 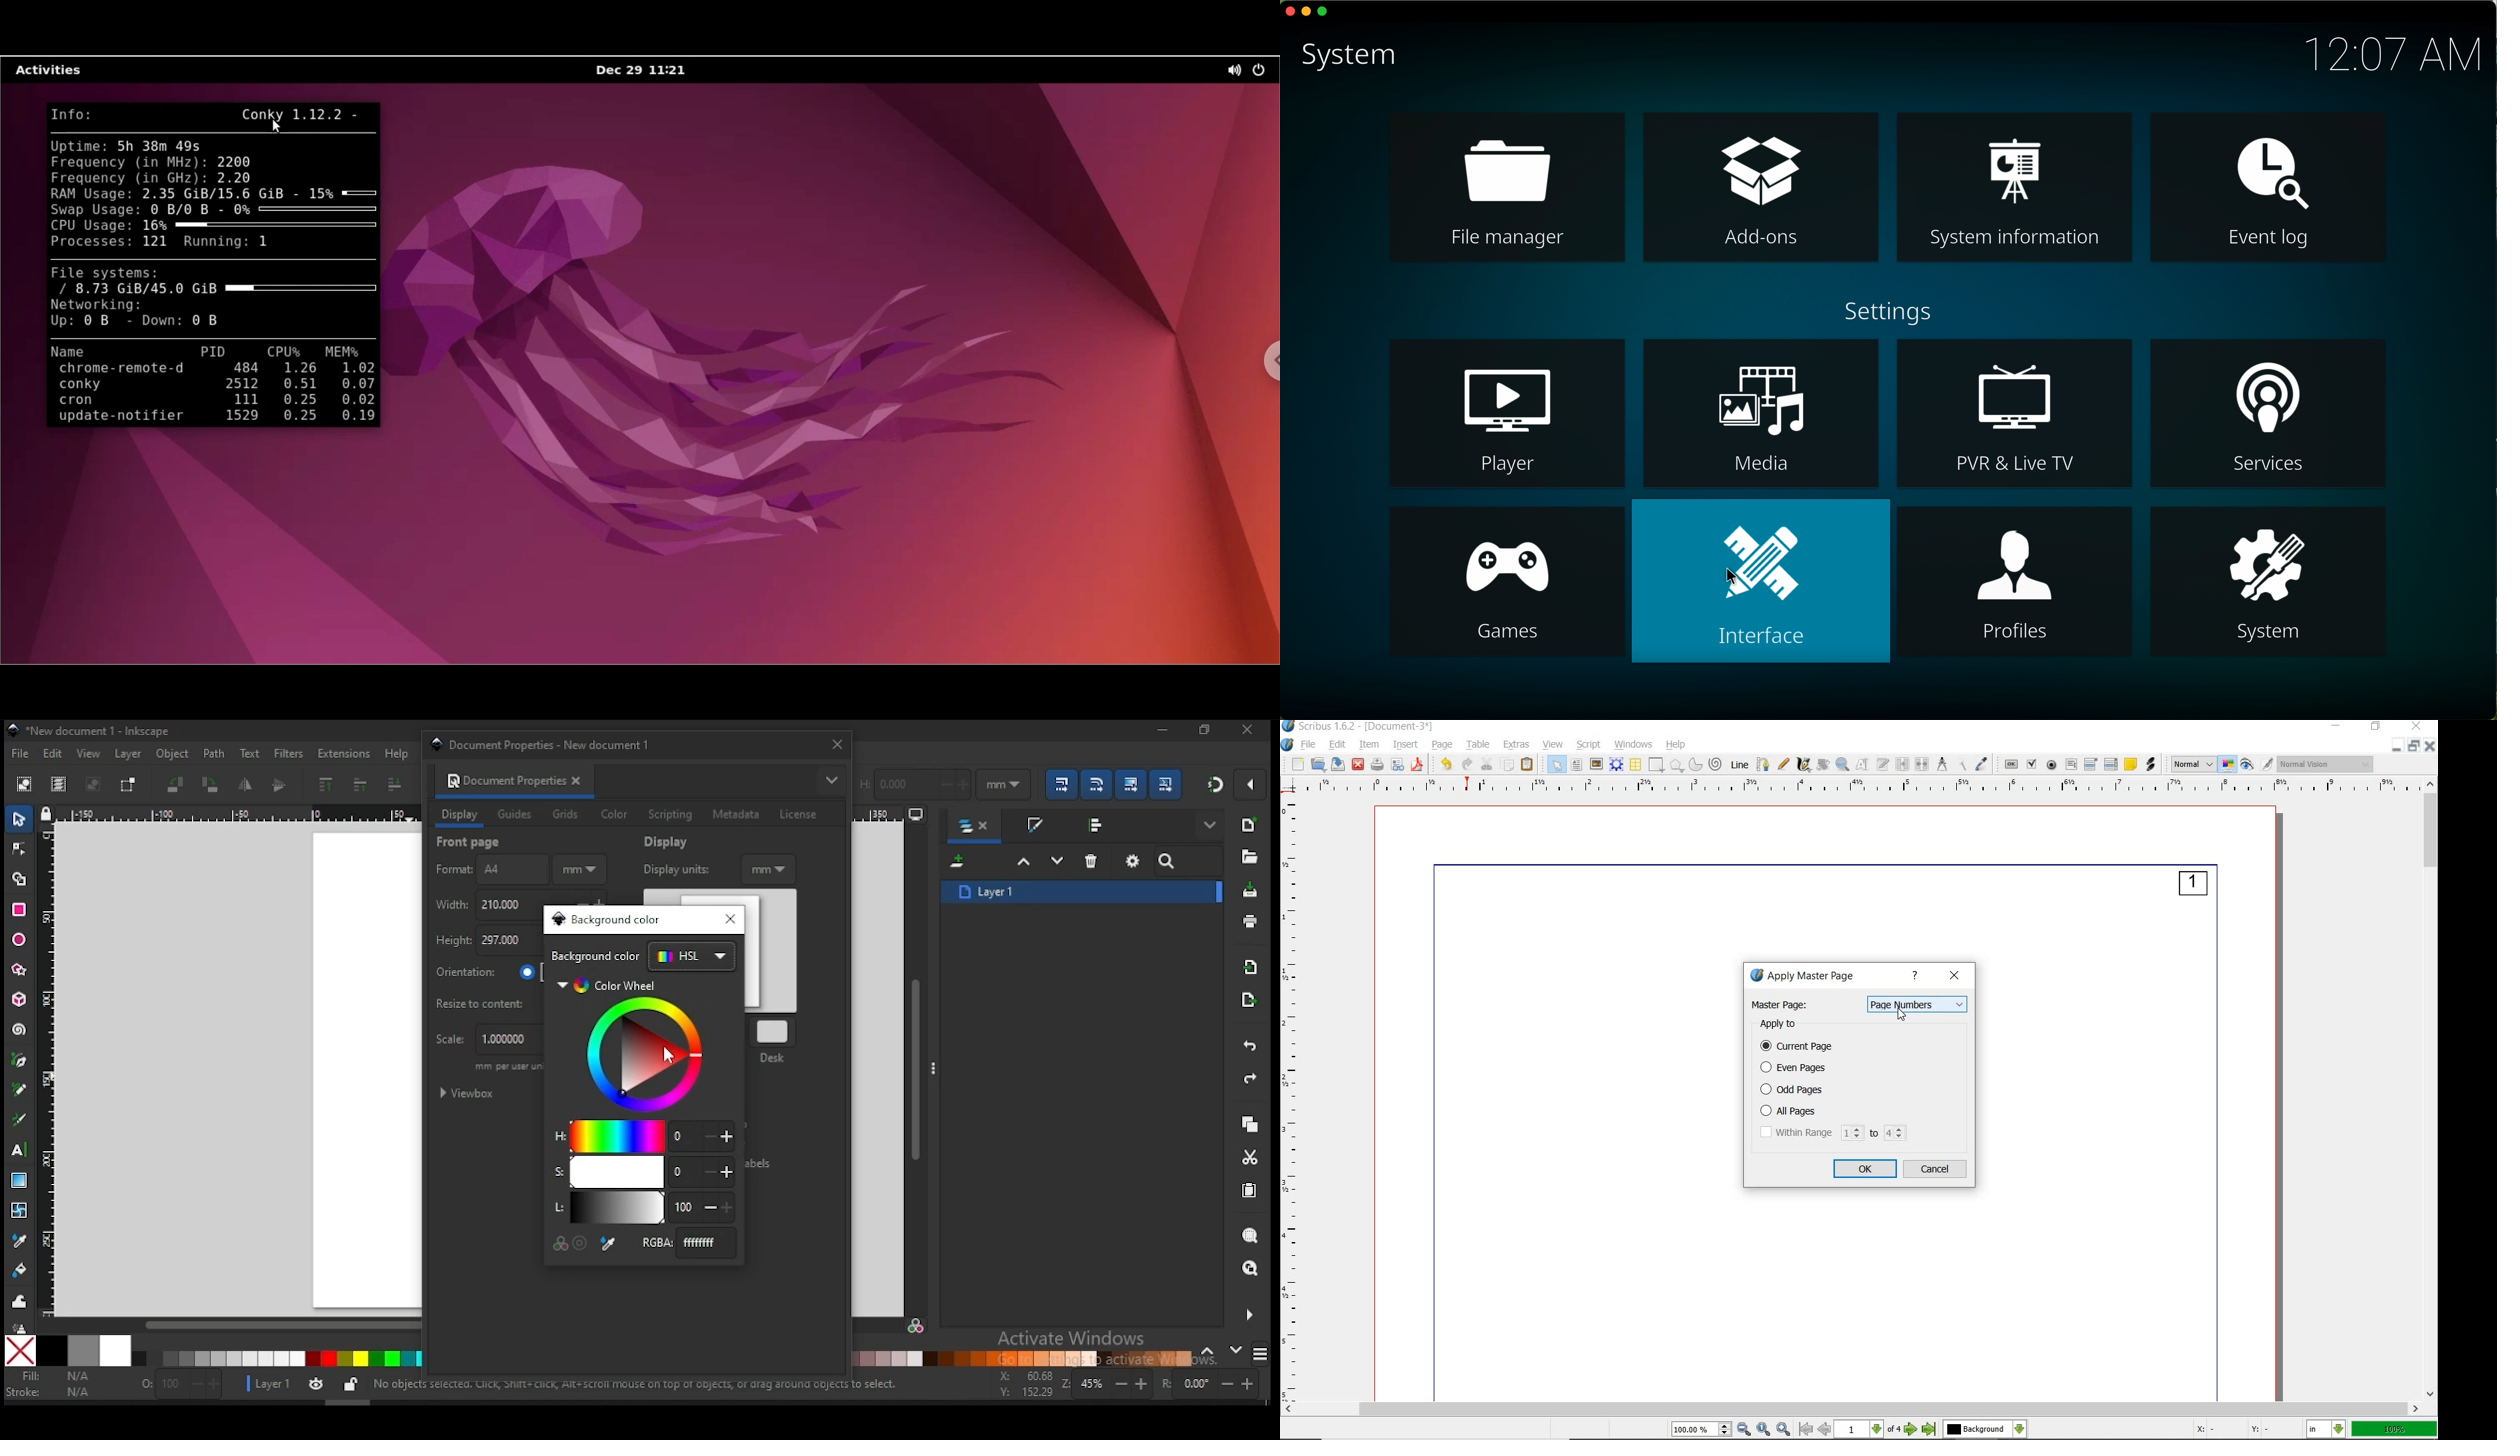 What do you see at coordinates (1834, 1133) in the screenshot?
I see `within range` at bounding box center [1834, 1133].